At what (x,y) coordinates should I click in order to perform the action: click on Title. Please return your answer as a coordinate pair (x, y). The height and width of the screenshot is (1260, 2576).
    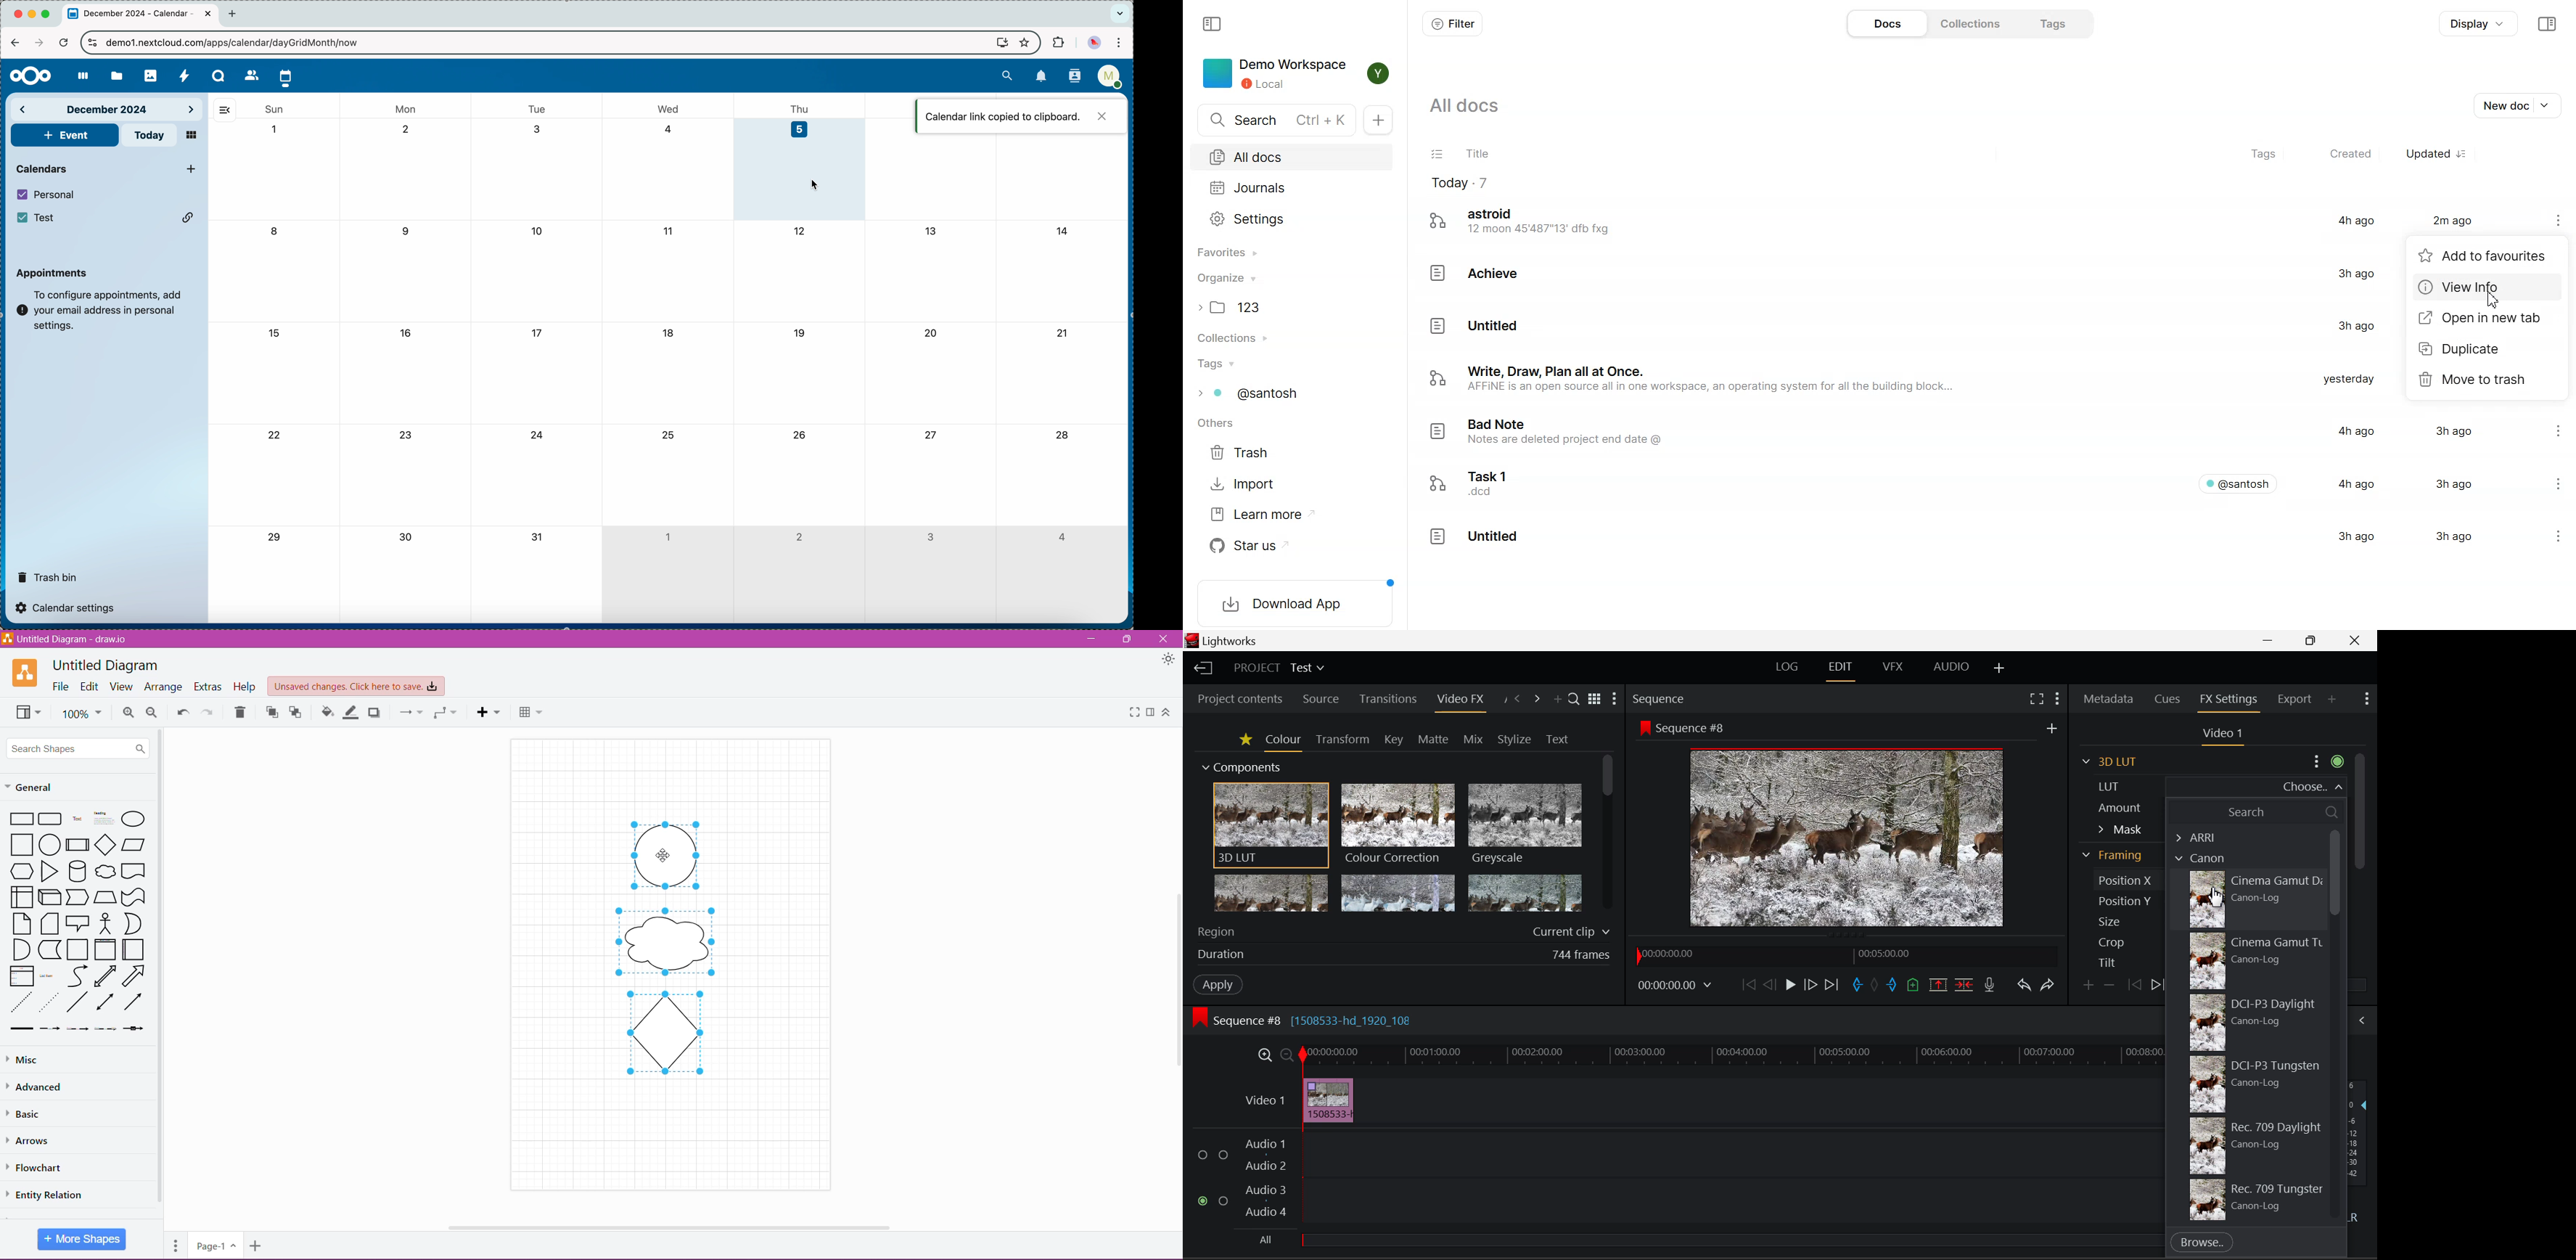
    Looking at the image, I should click on (1476, 154).